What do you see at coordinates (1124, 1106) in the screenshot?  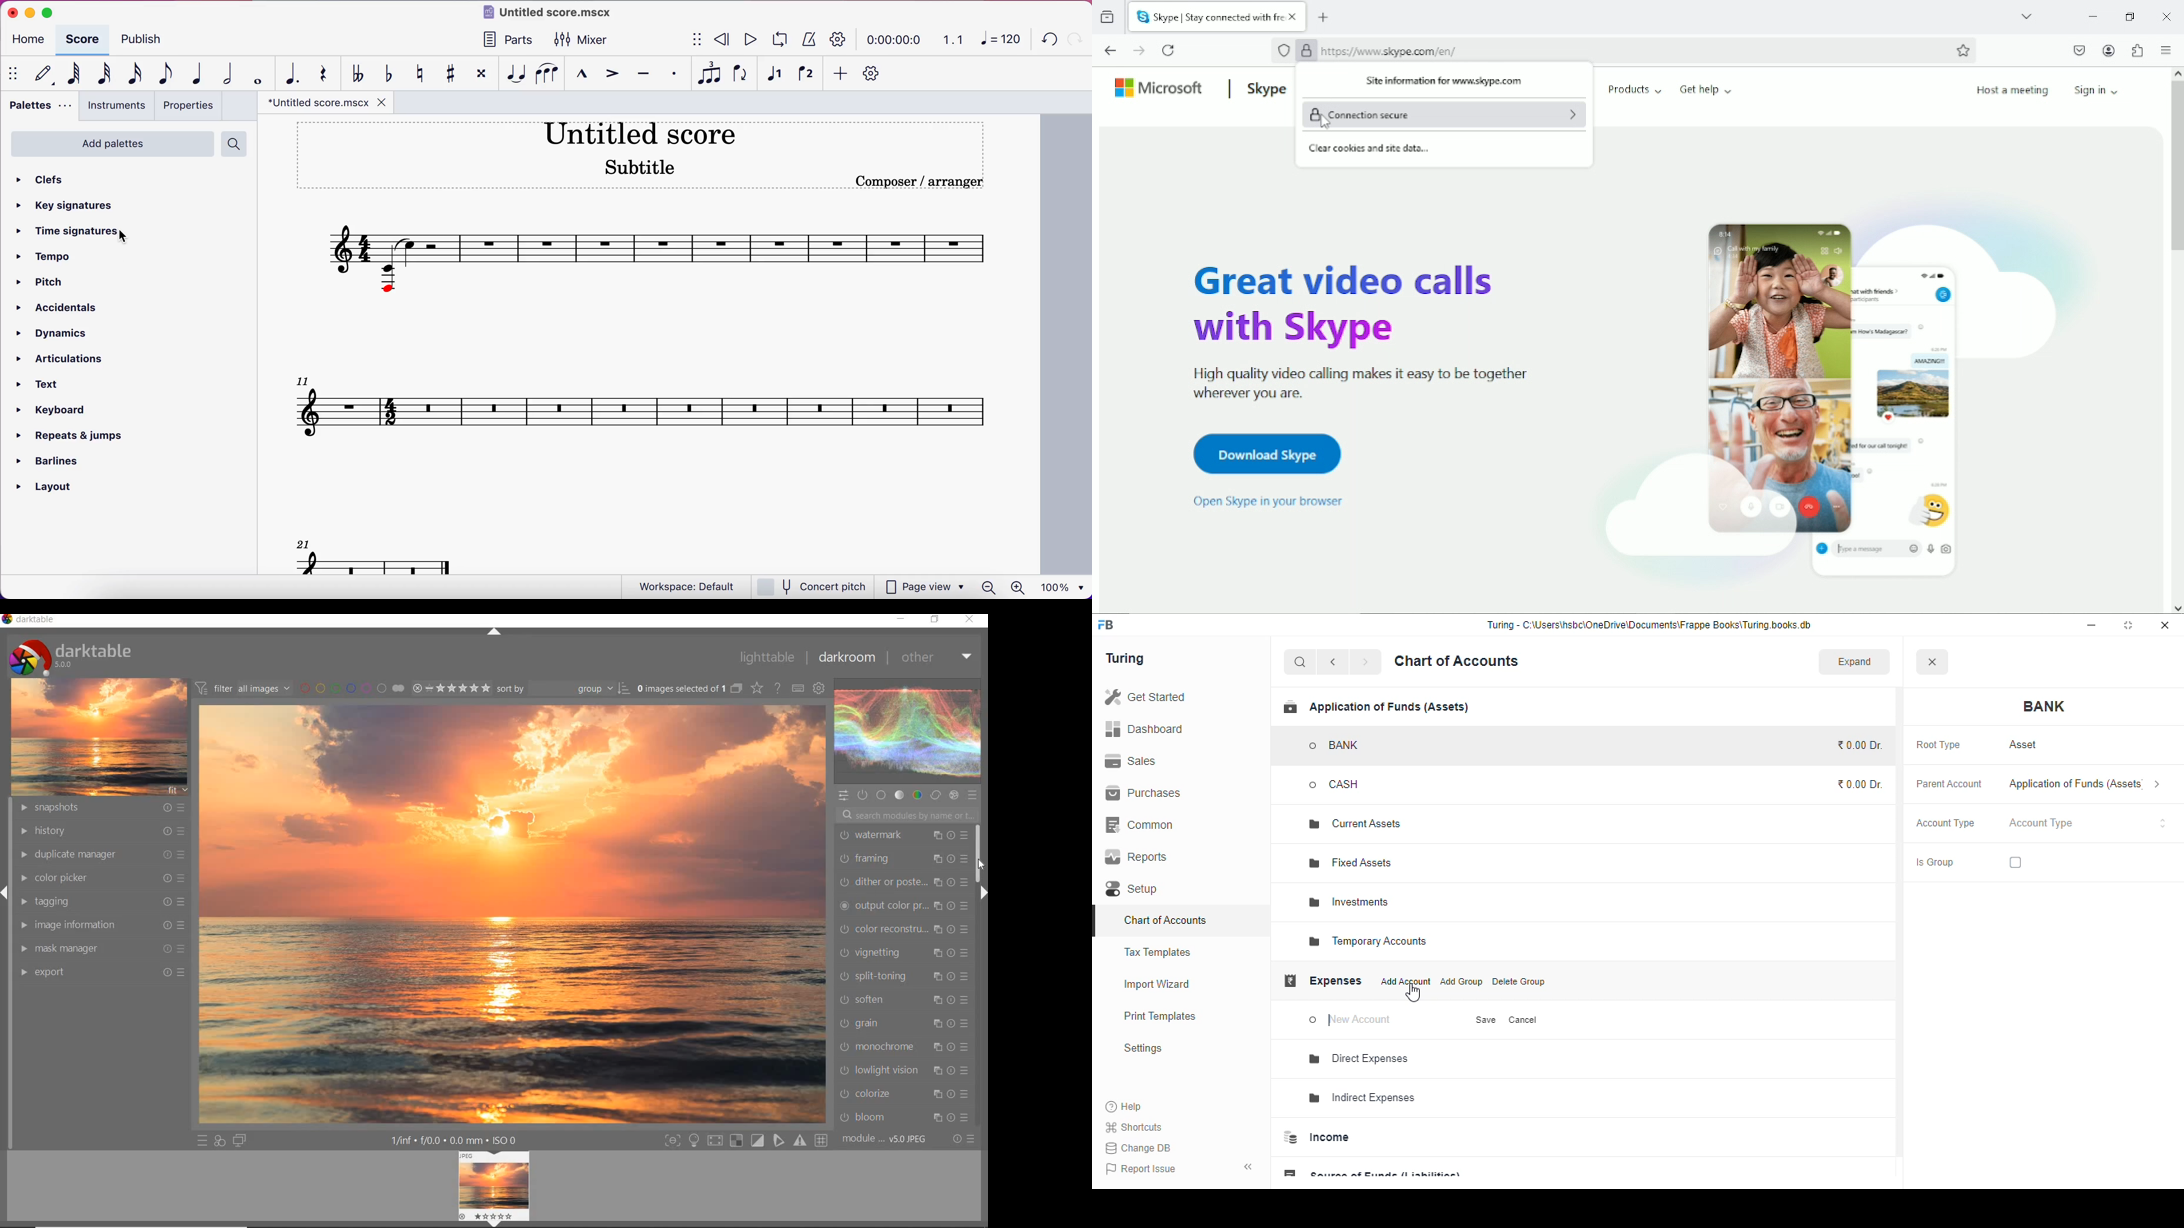 I see `help` at bounding box center [1124, 1106].